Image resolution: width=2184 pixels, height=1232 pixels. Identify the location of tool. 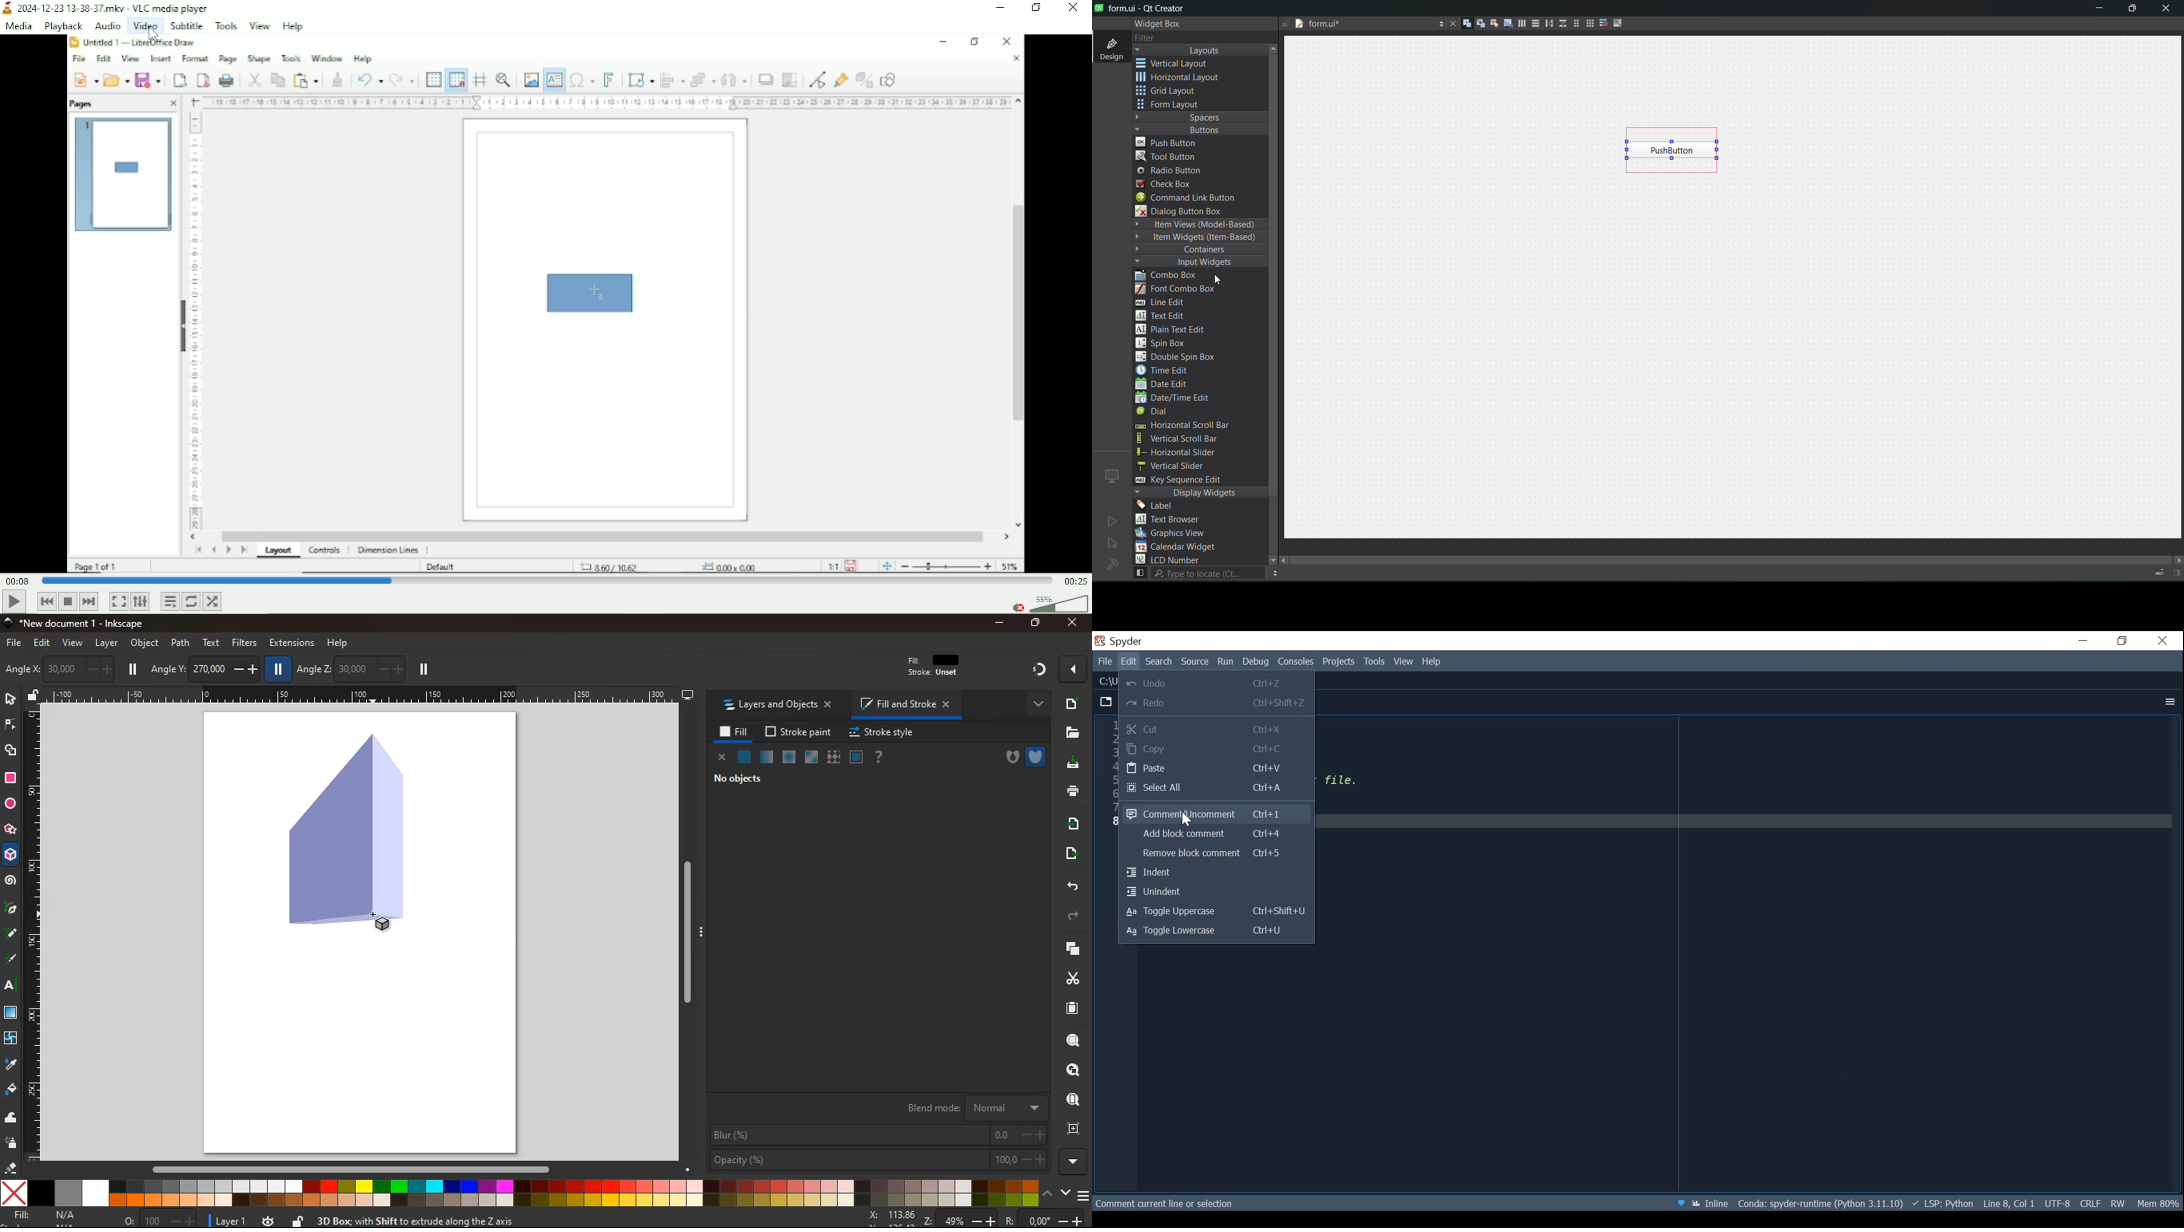
(1168, 156).